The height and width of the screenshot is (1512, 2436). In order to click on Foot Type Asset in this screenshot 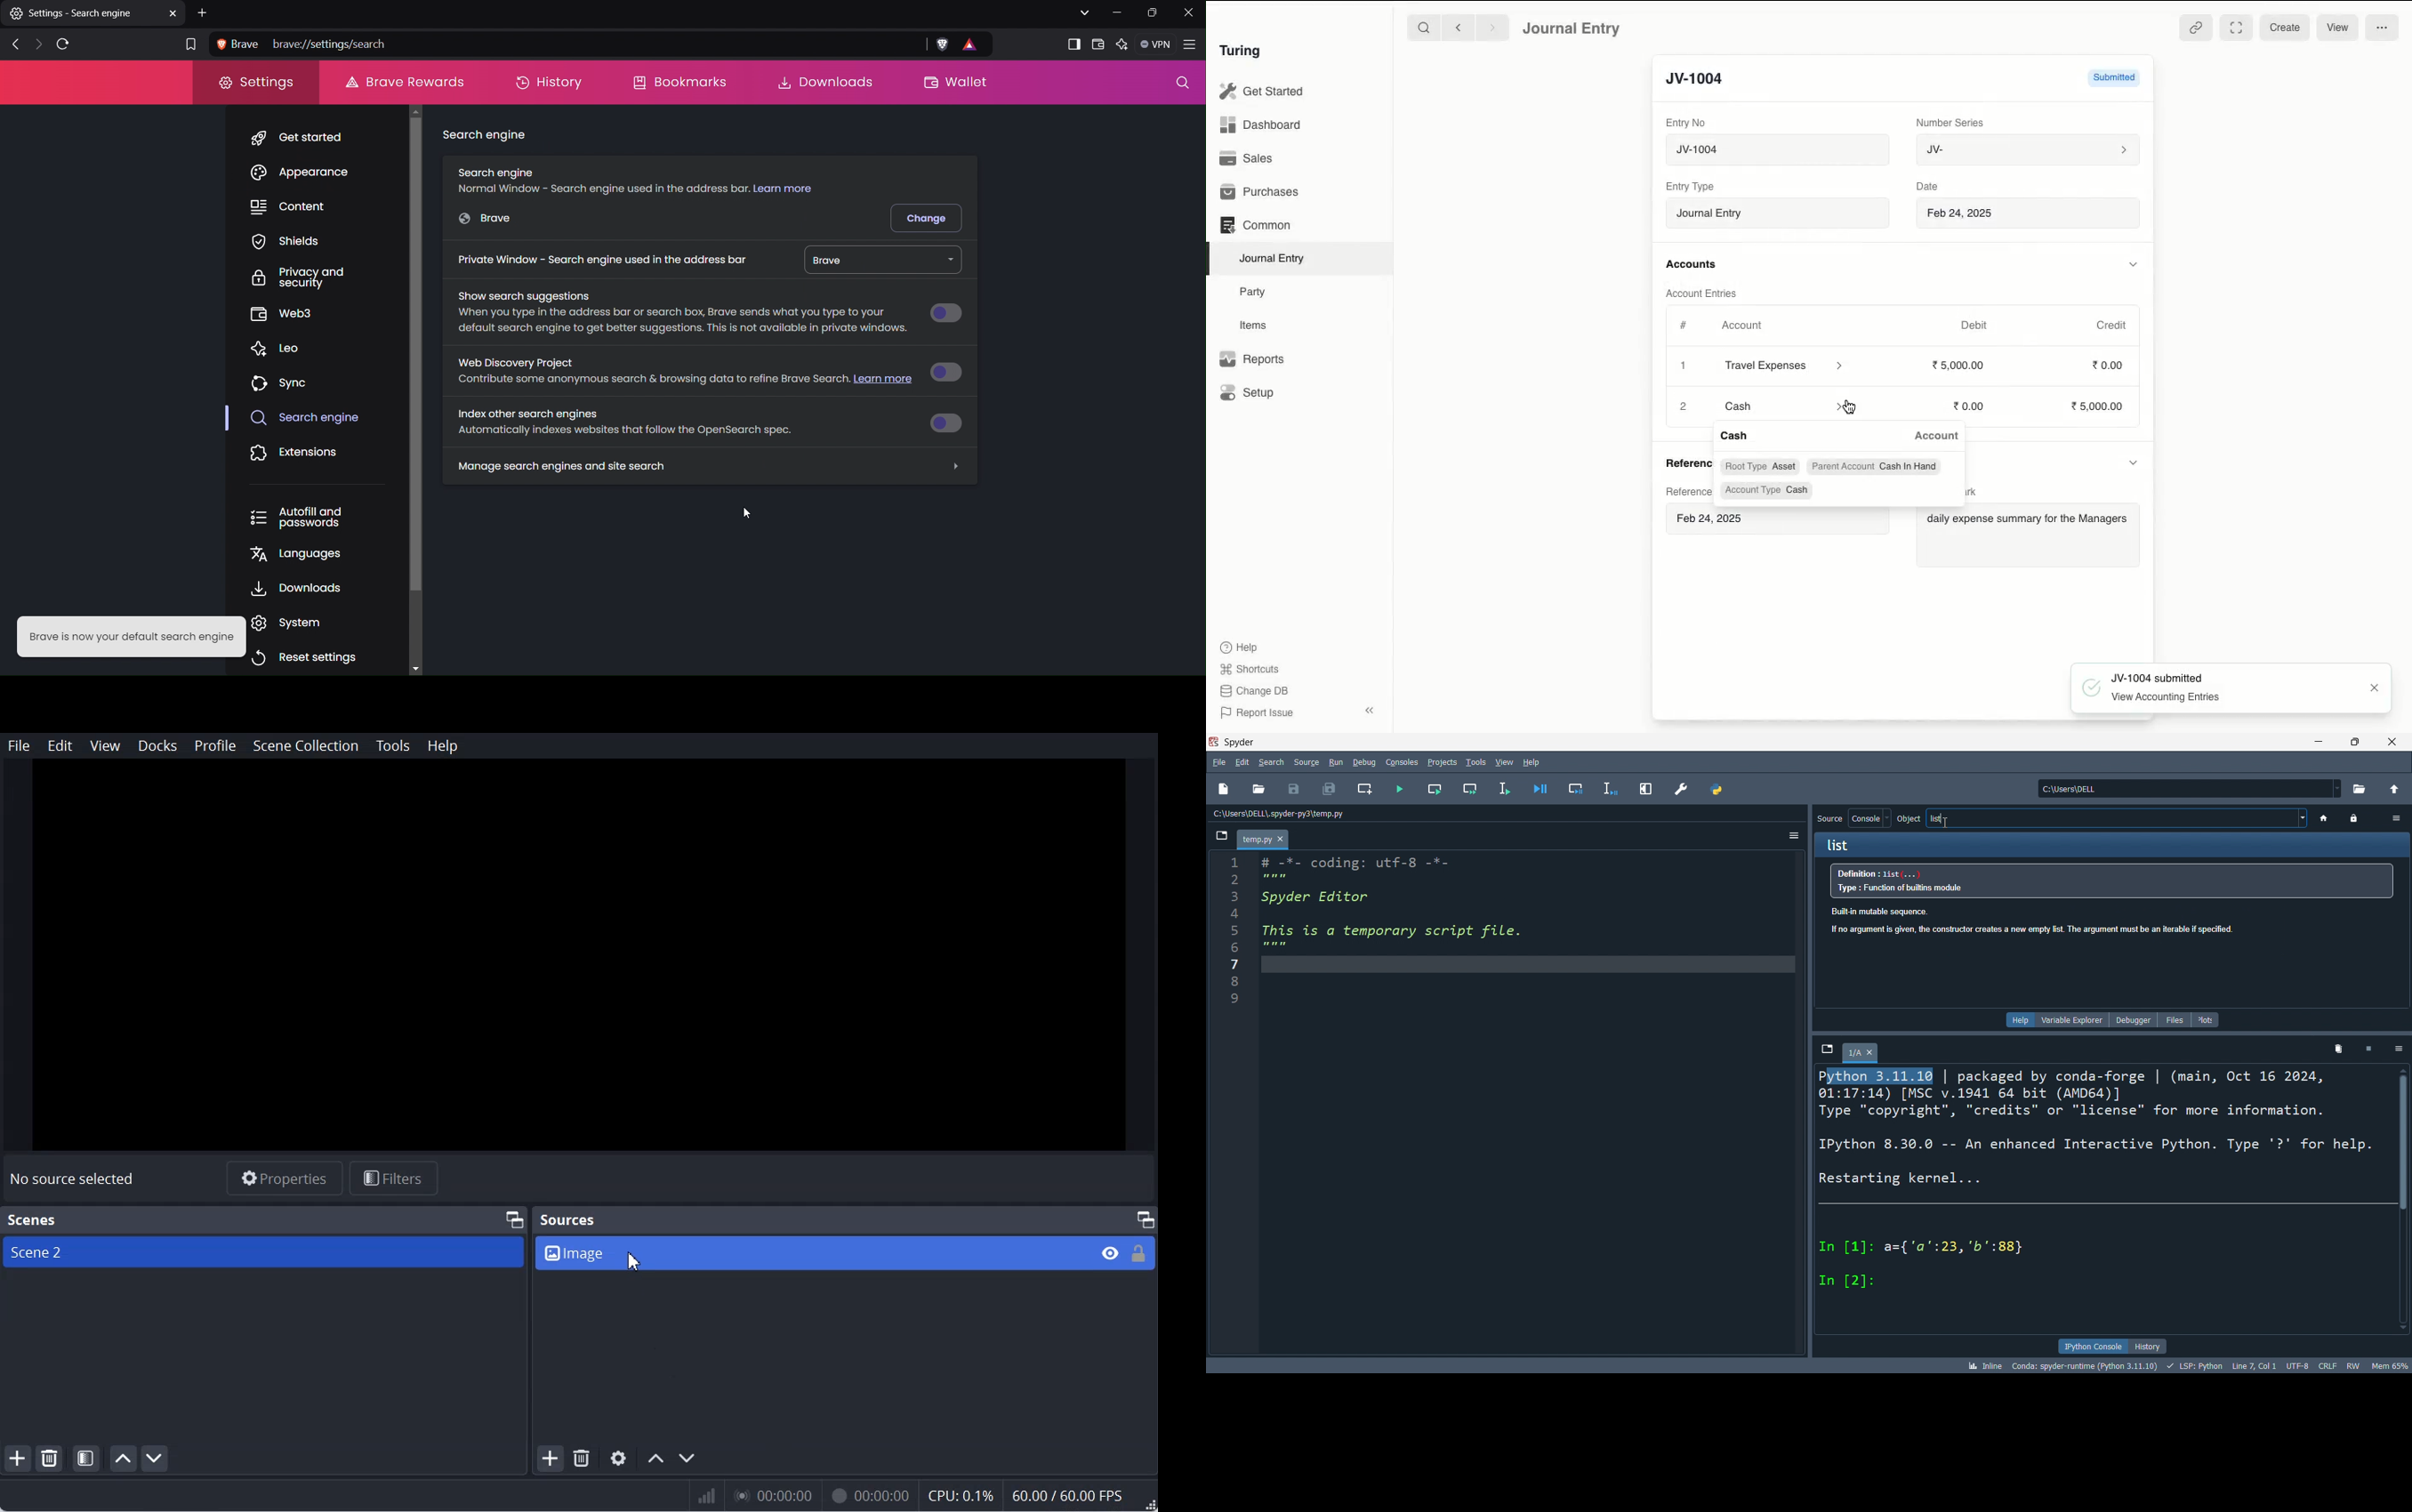, I will do `click(1760, 467)`.